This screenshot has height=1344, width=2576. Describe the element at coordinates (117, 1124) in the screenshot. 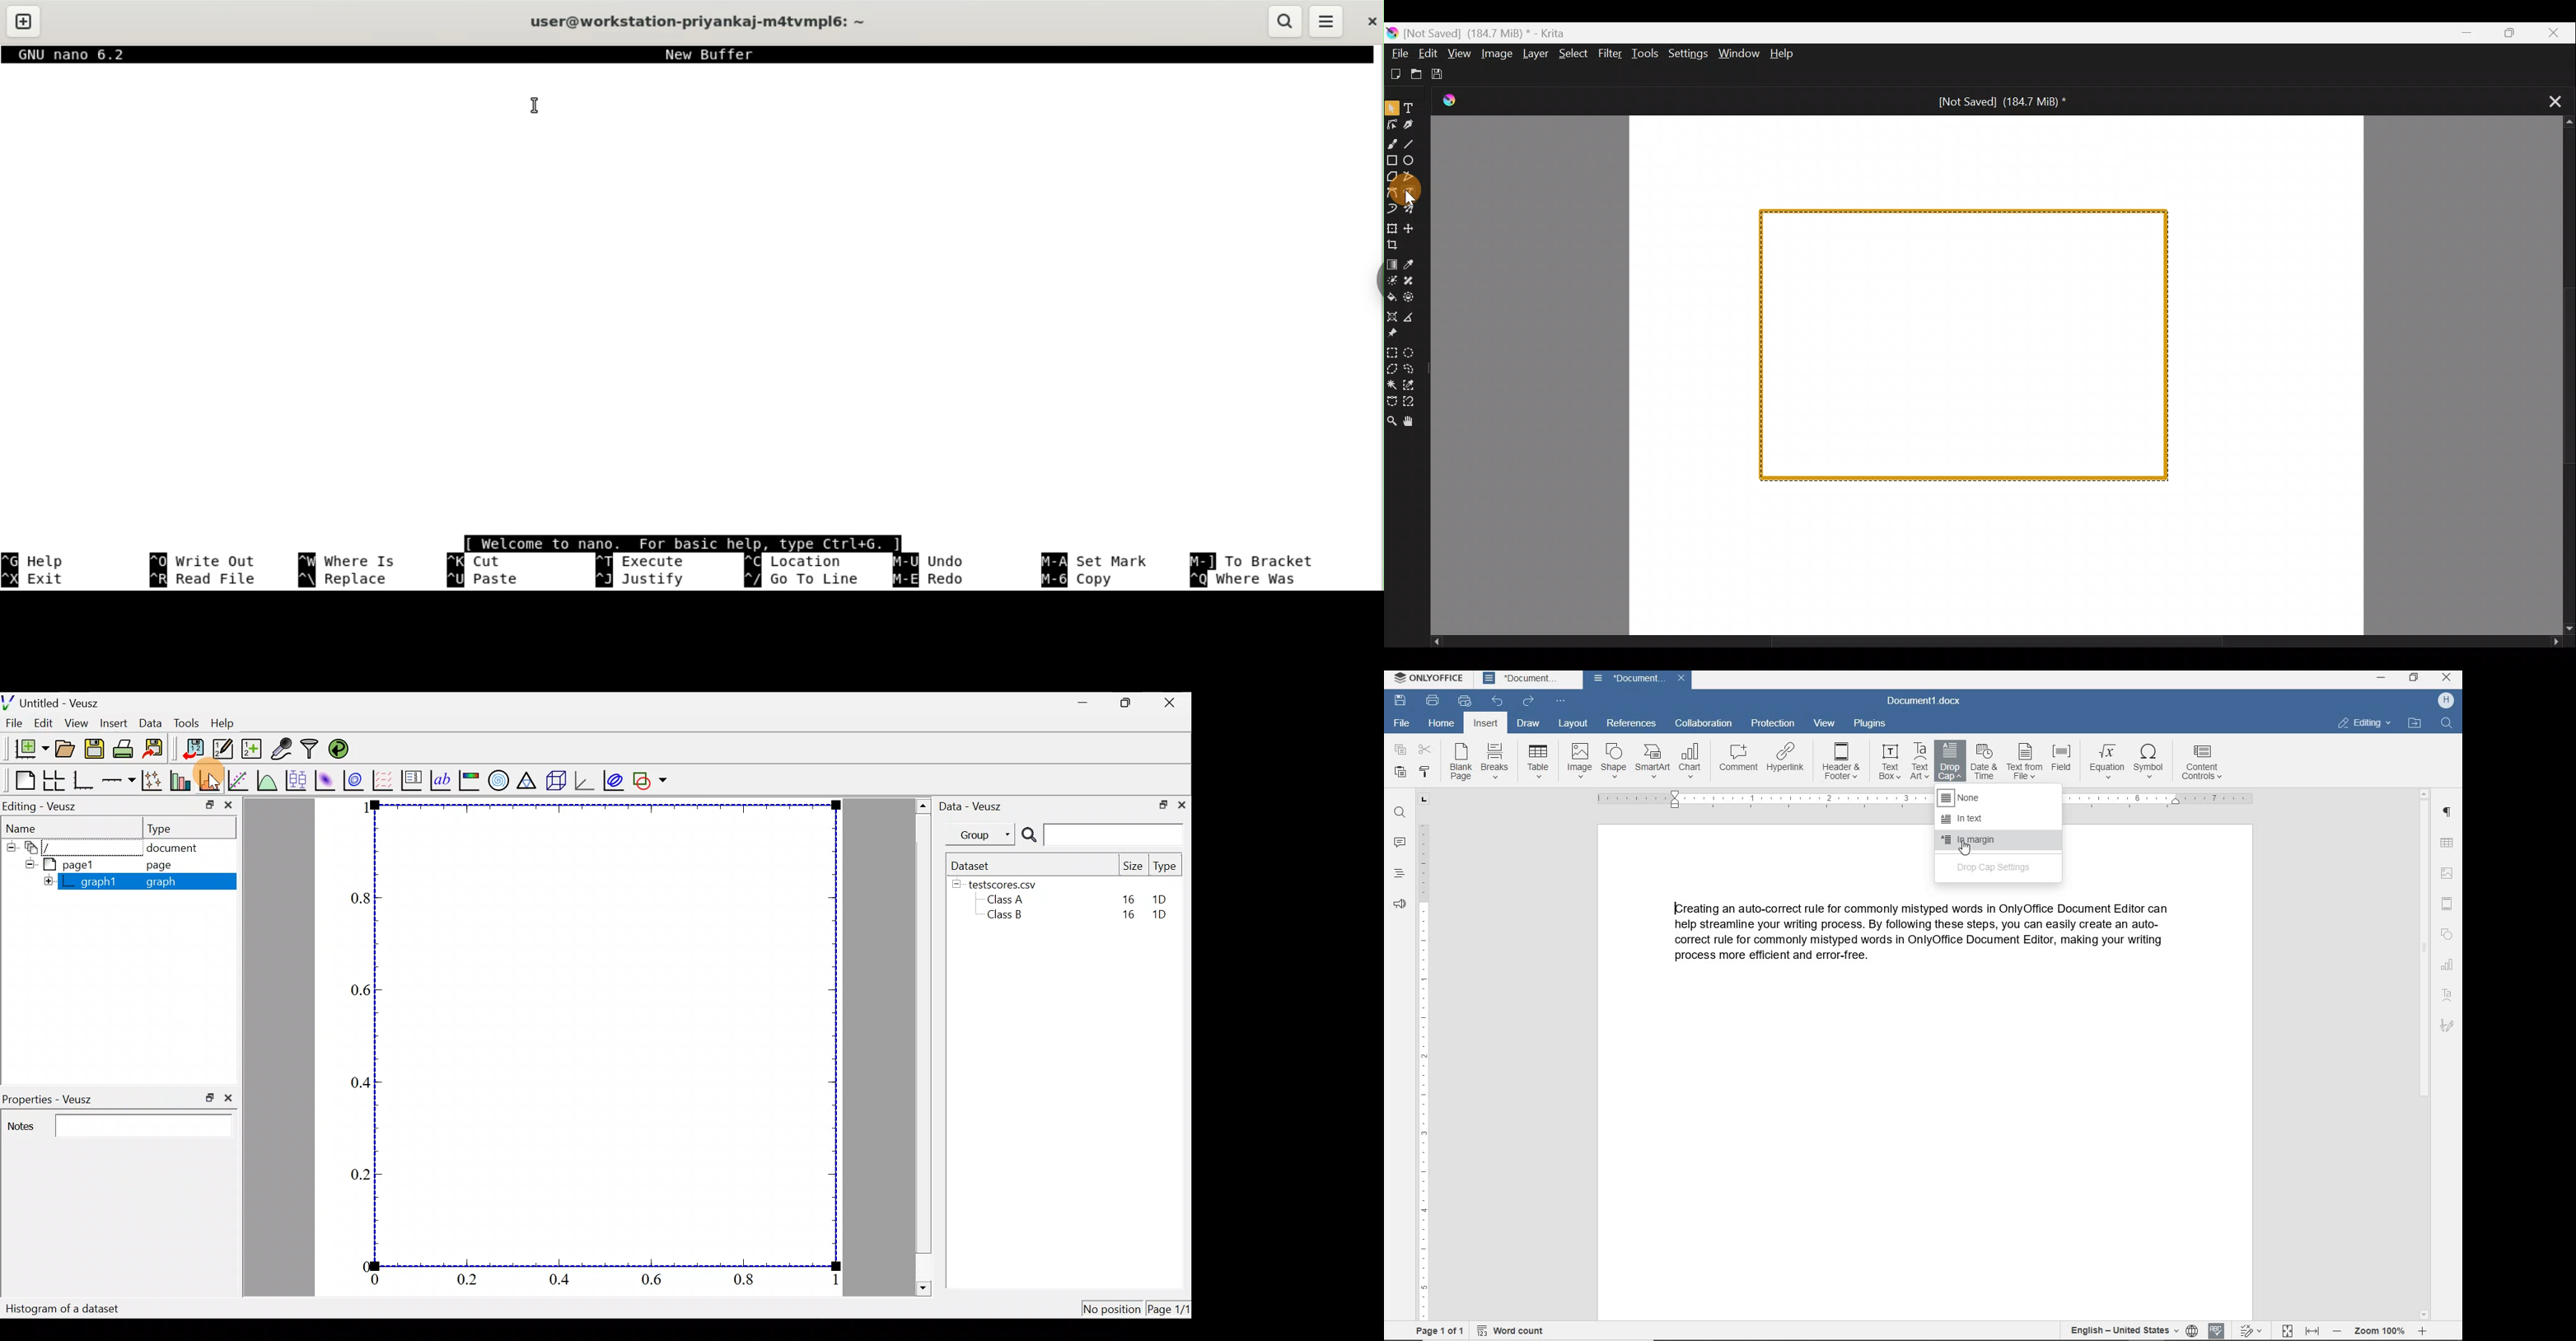

I see `Notes` at that location.